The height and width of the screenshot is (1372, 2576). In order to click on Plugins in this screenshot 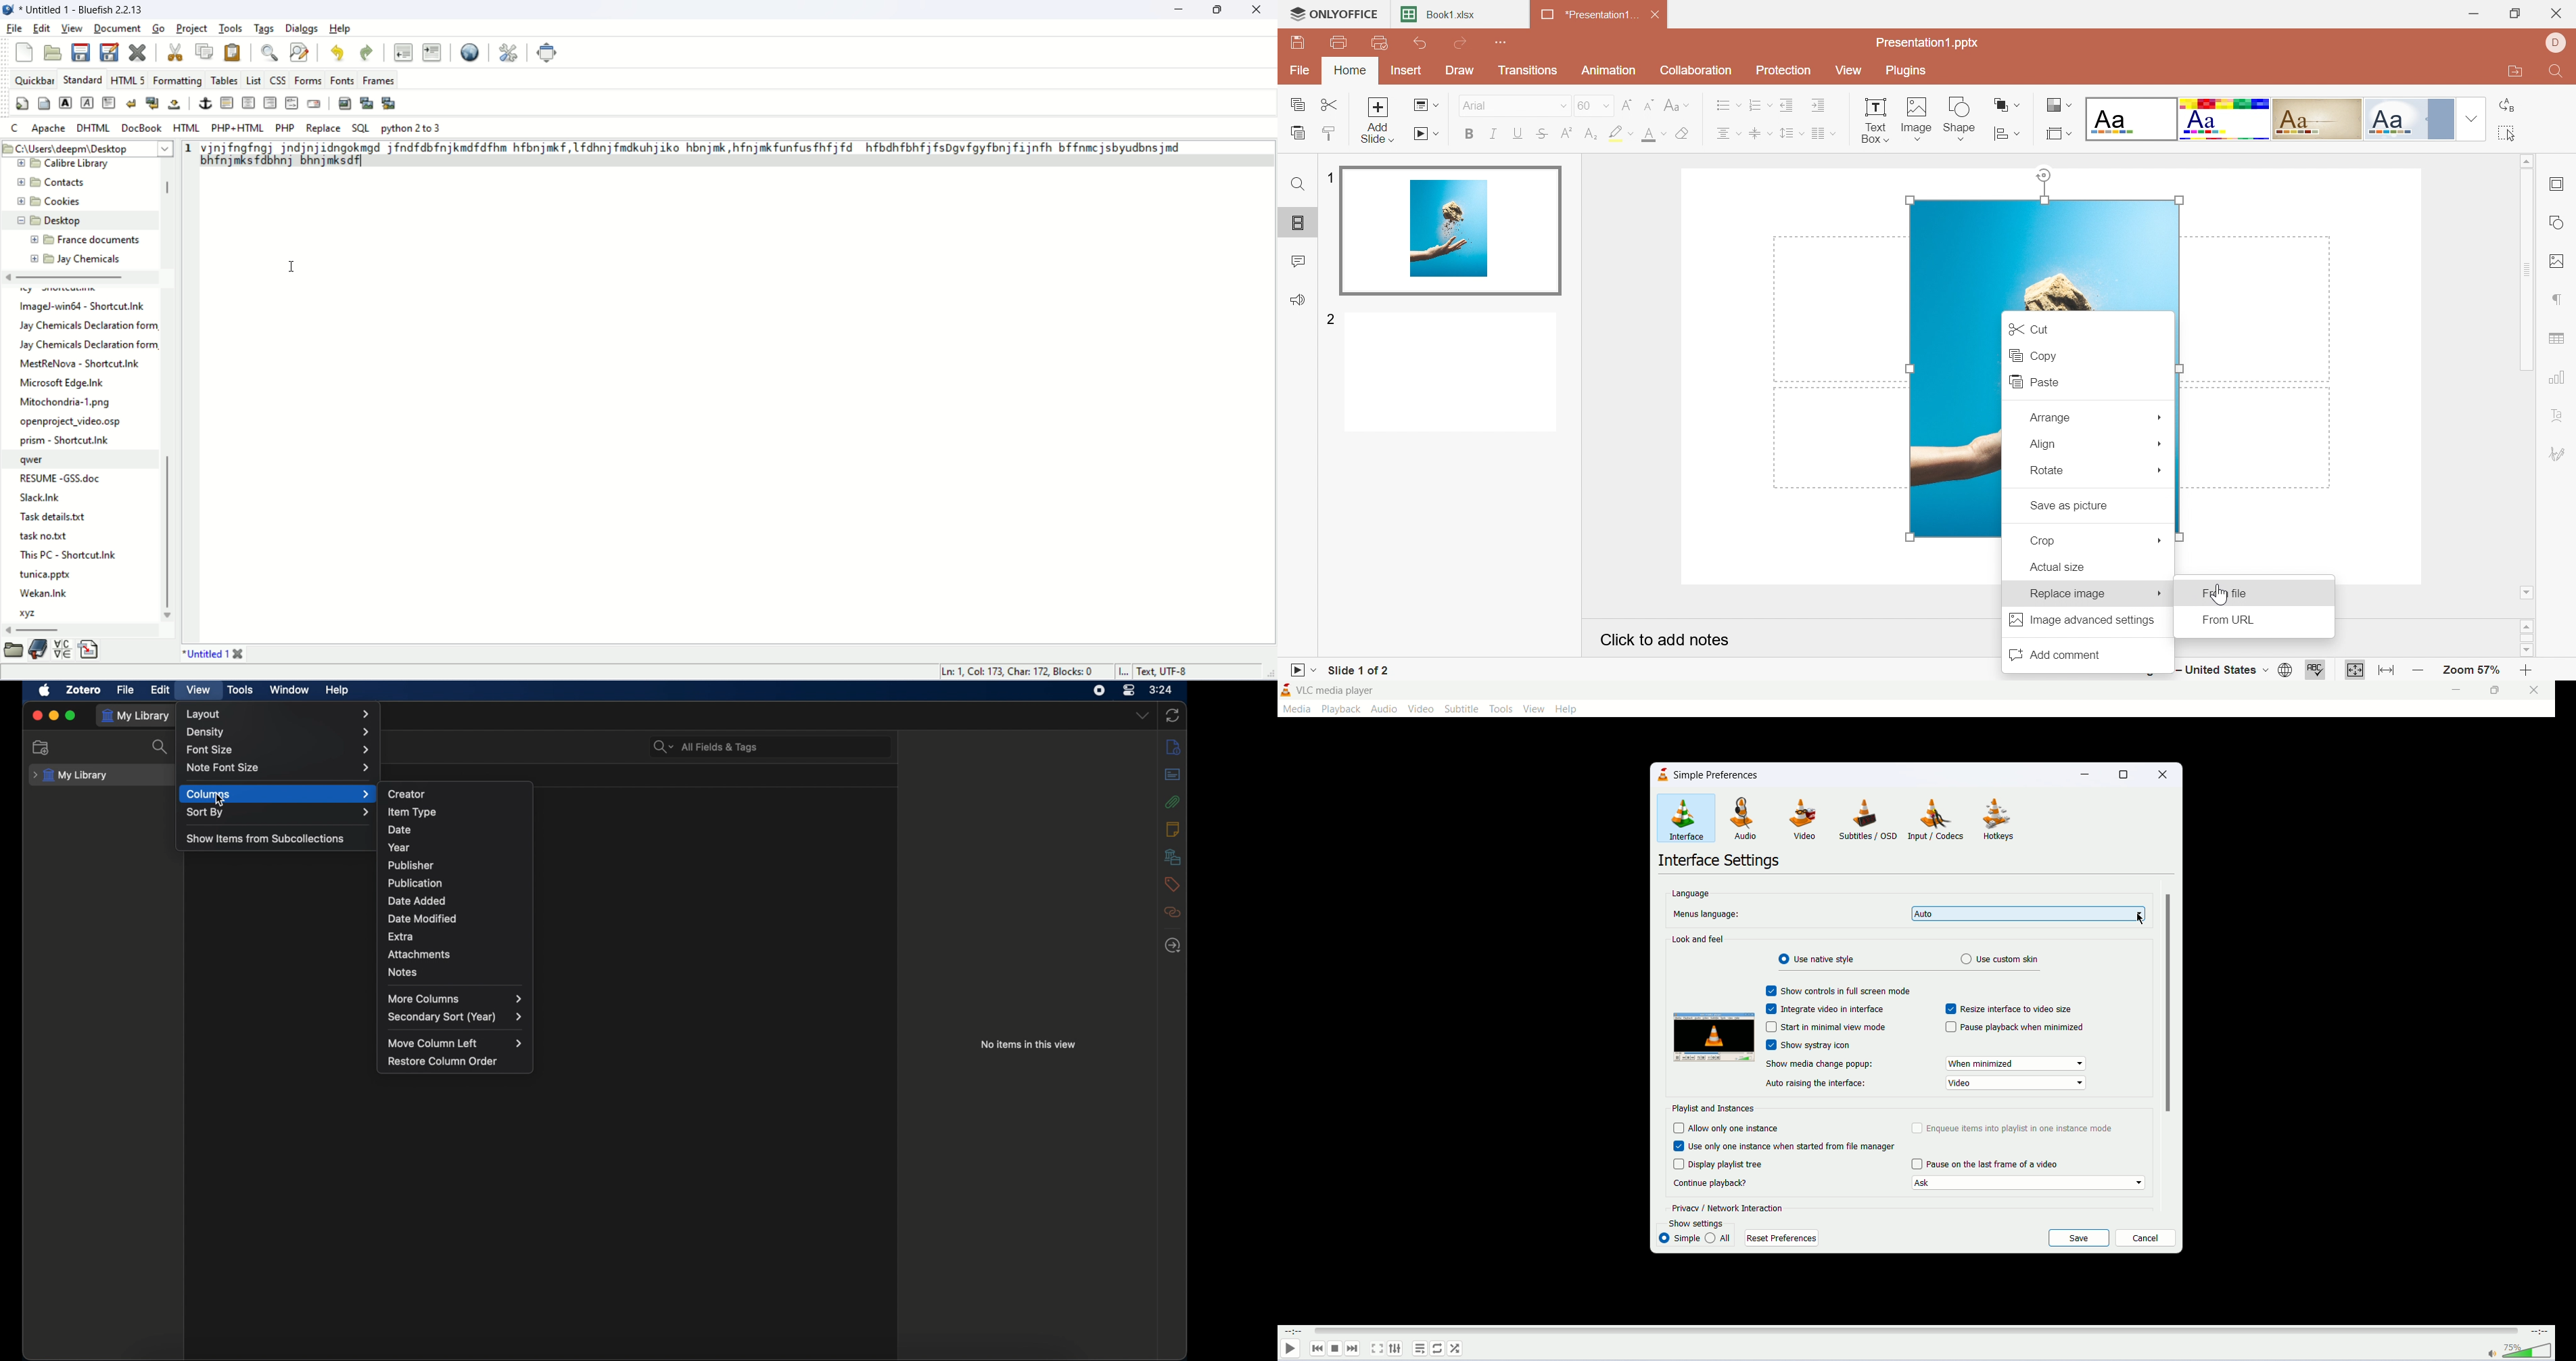, I will do `click(1908, 71)`.